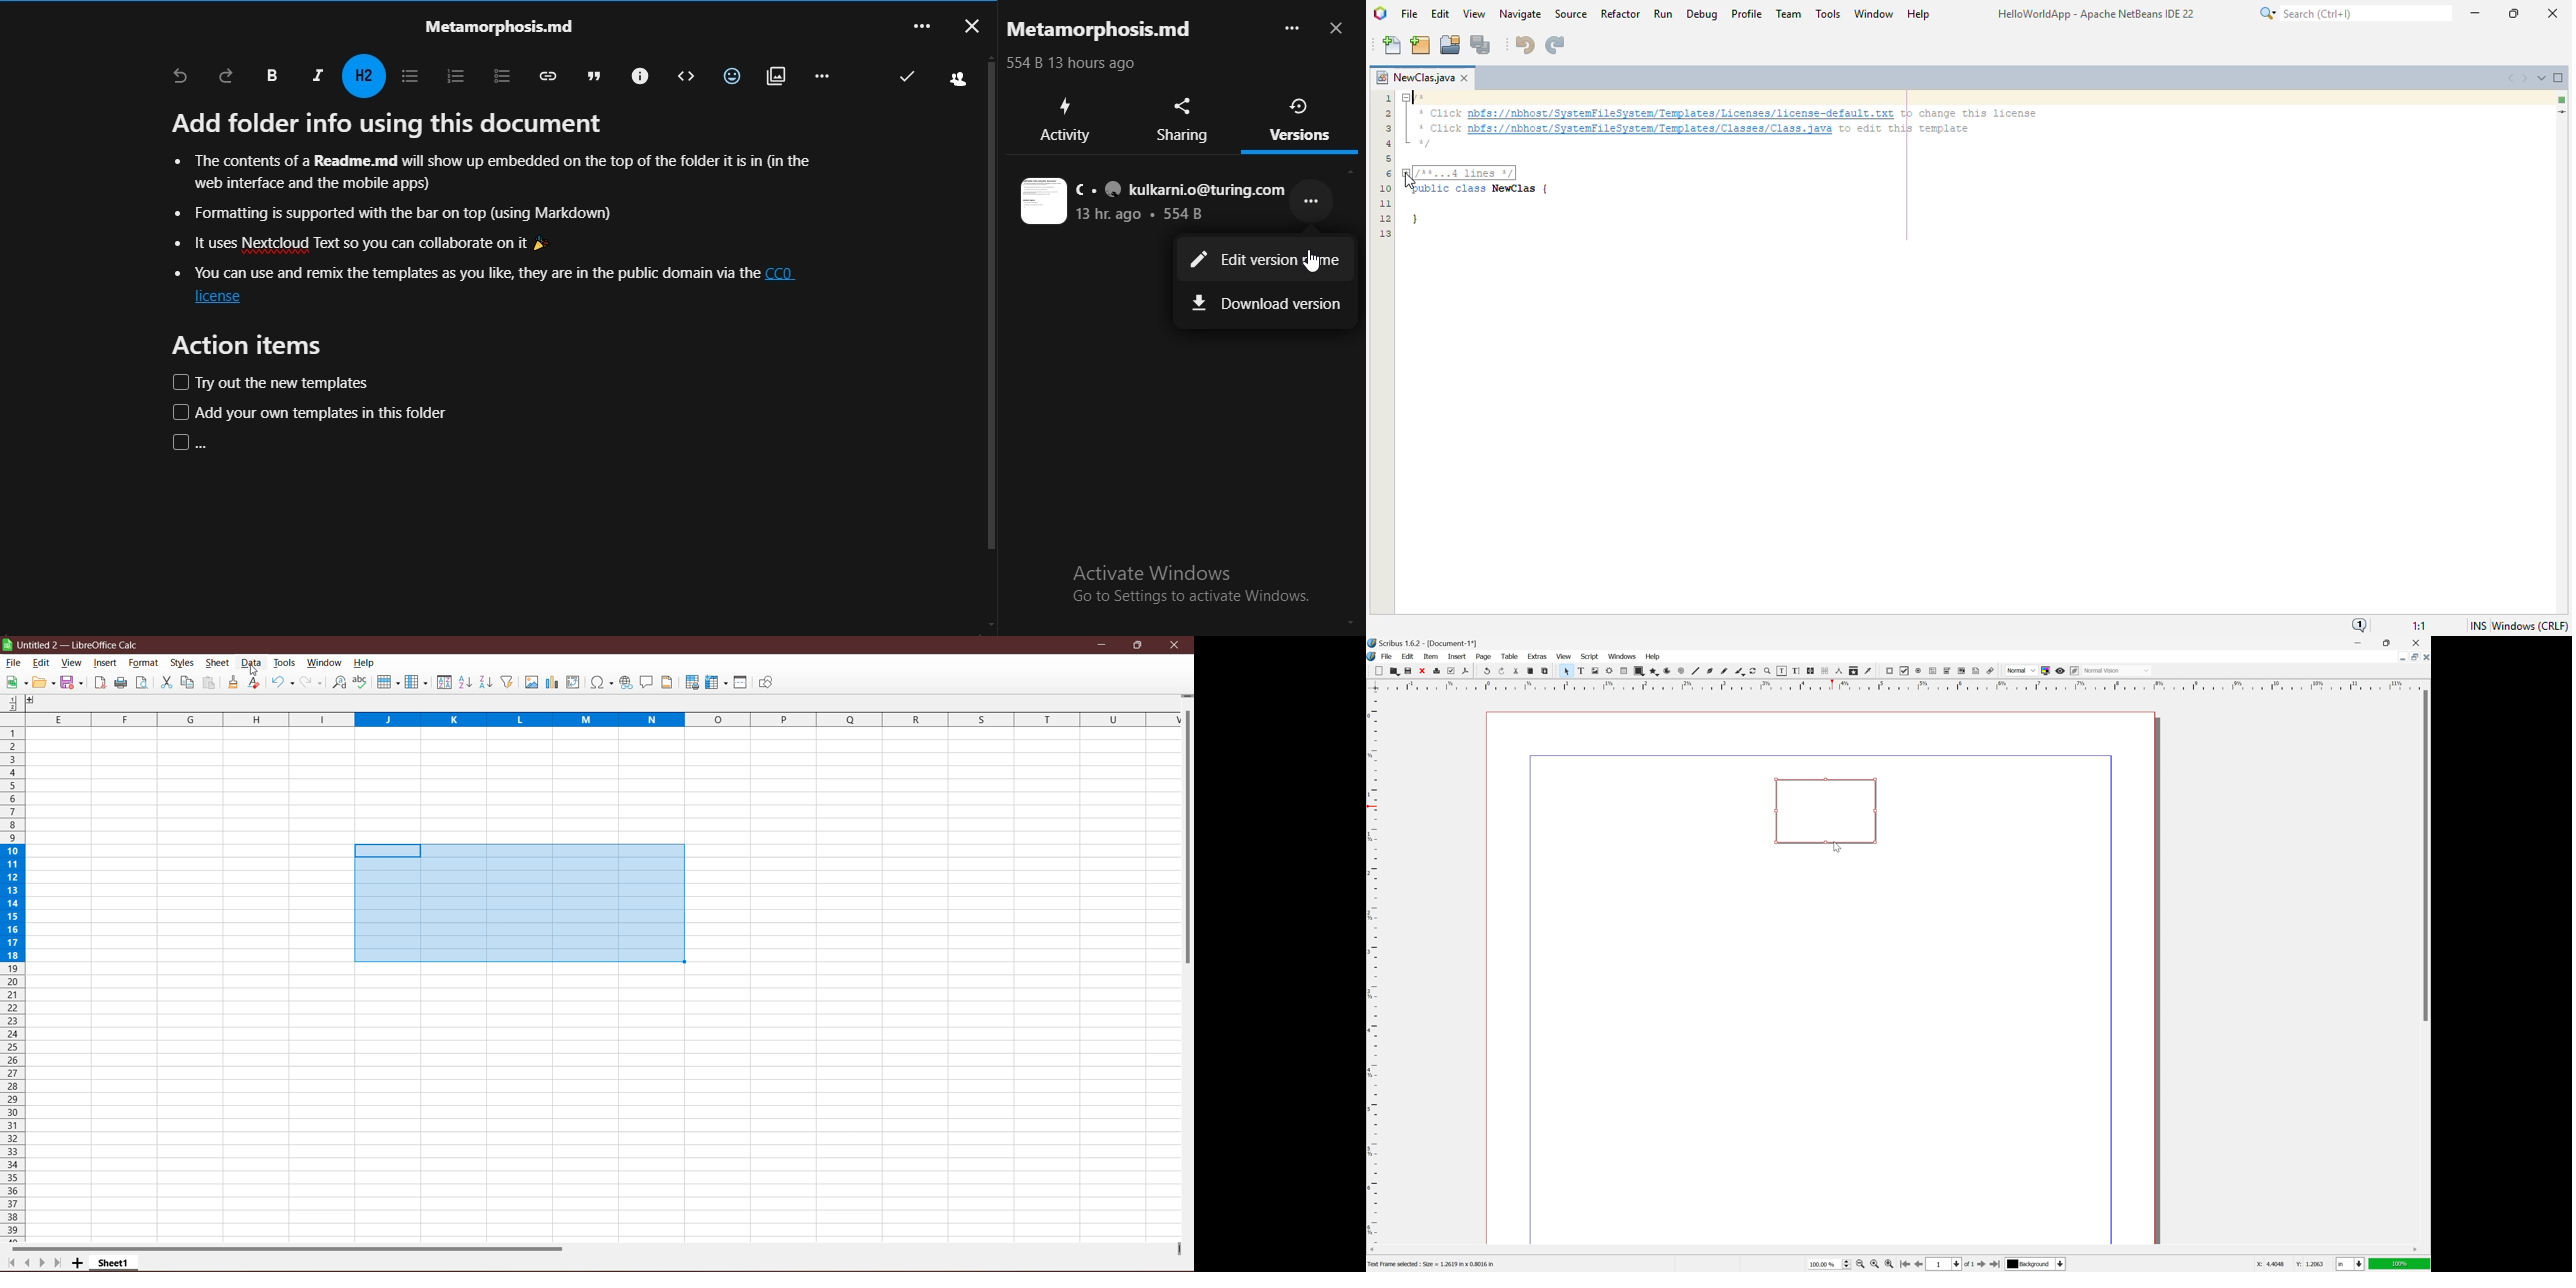 The width and height of the screenshot is (2576, 1288). Describe the element at coordinates (1596, 671) in the screenshot. I see `image frame` at that location.